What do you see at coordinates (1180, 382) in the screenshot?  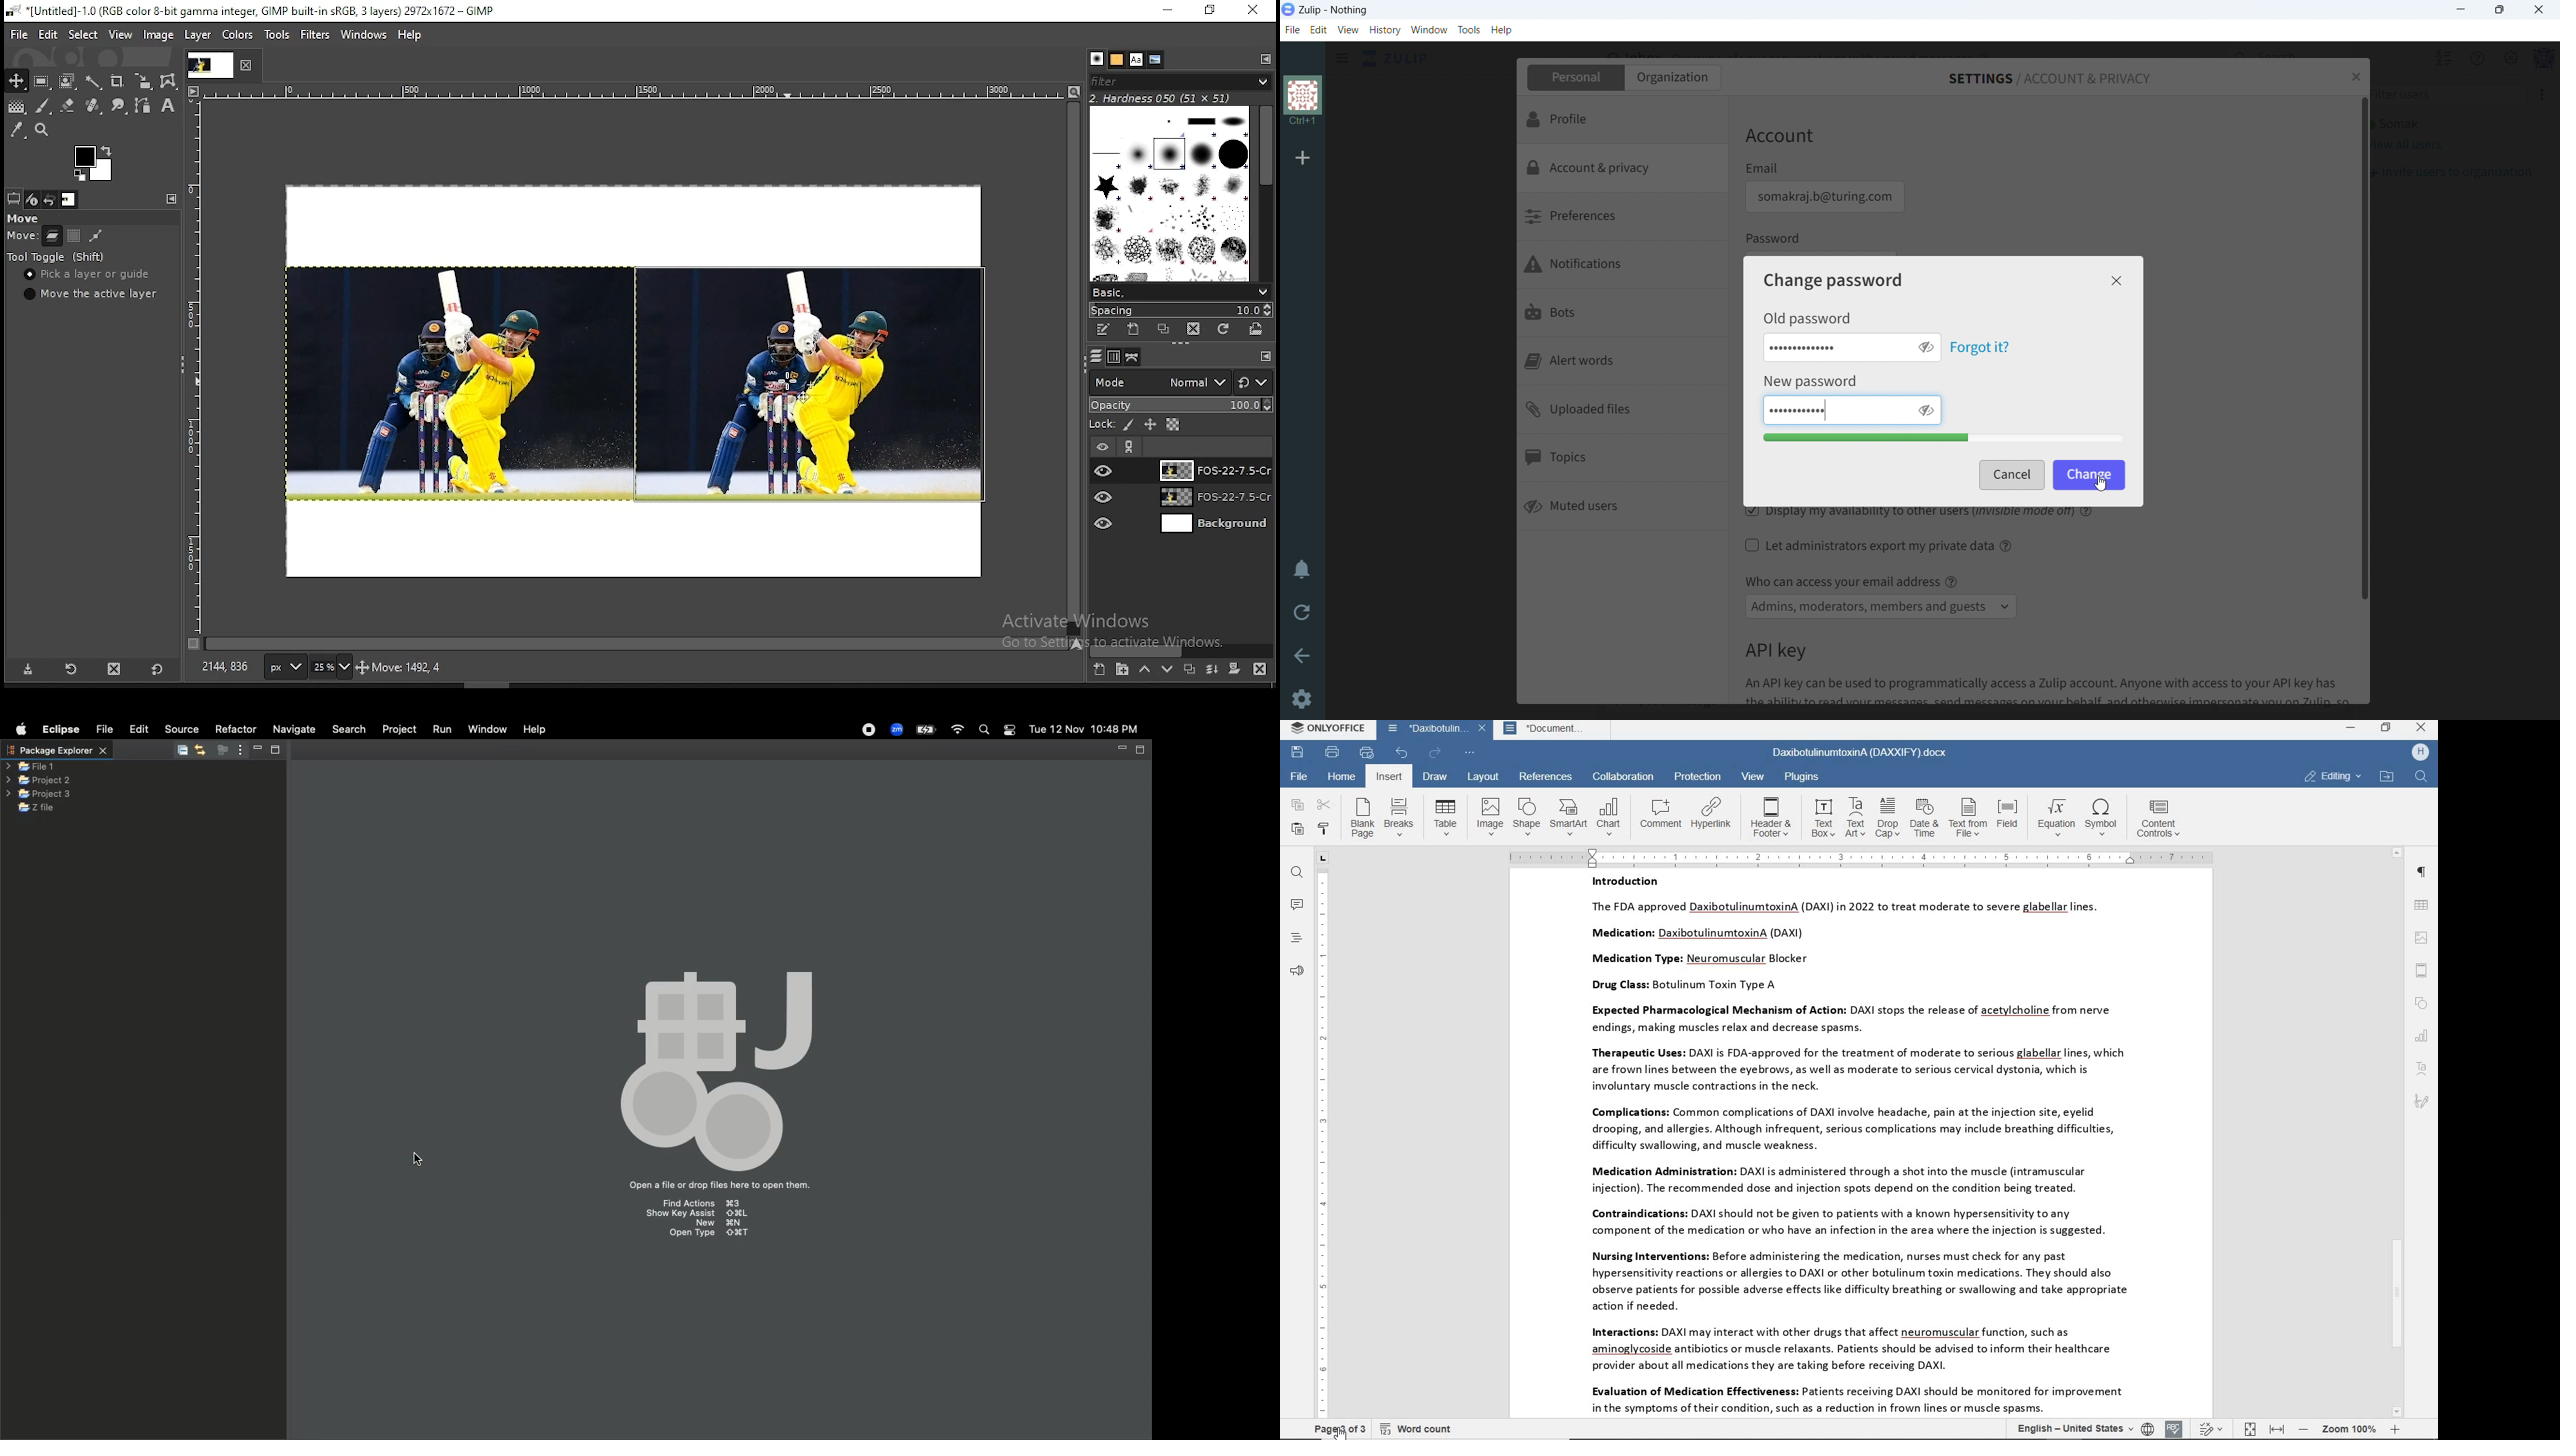 I see `blend mode` at bounding box center [1180, 382].